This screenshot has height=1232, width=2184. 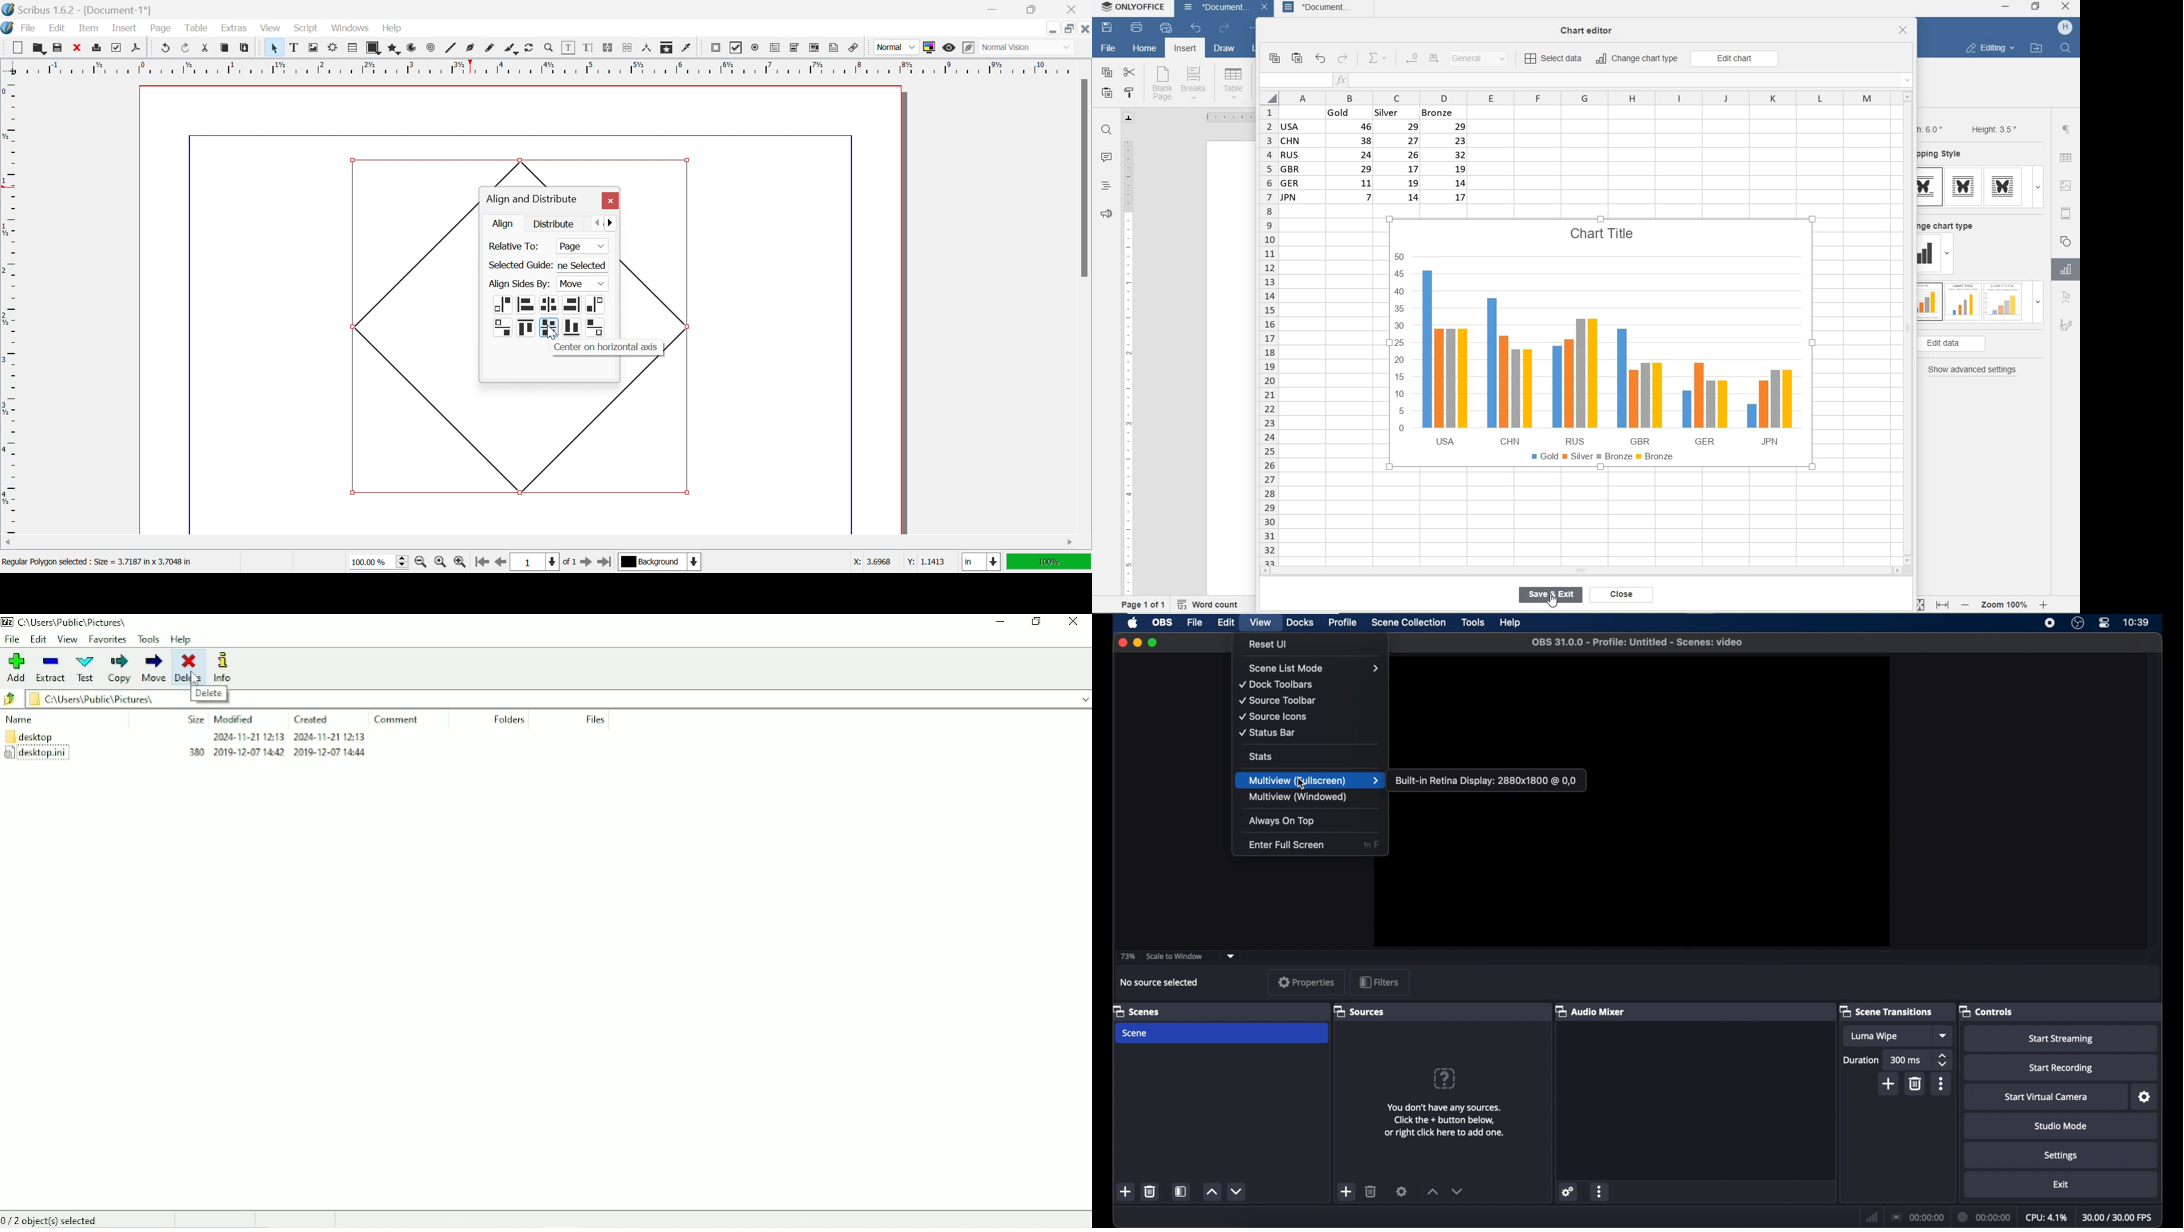 What do you see at coordinates (1919, 1217) in the screenshot?
I see `00:00:00` at bounding box center [1919, 1217].